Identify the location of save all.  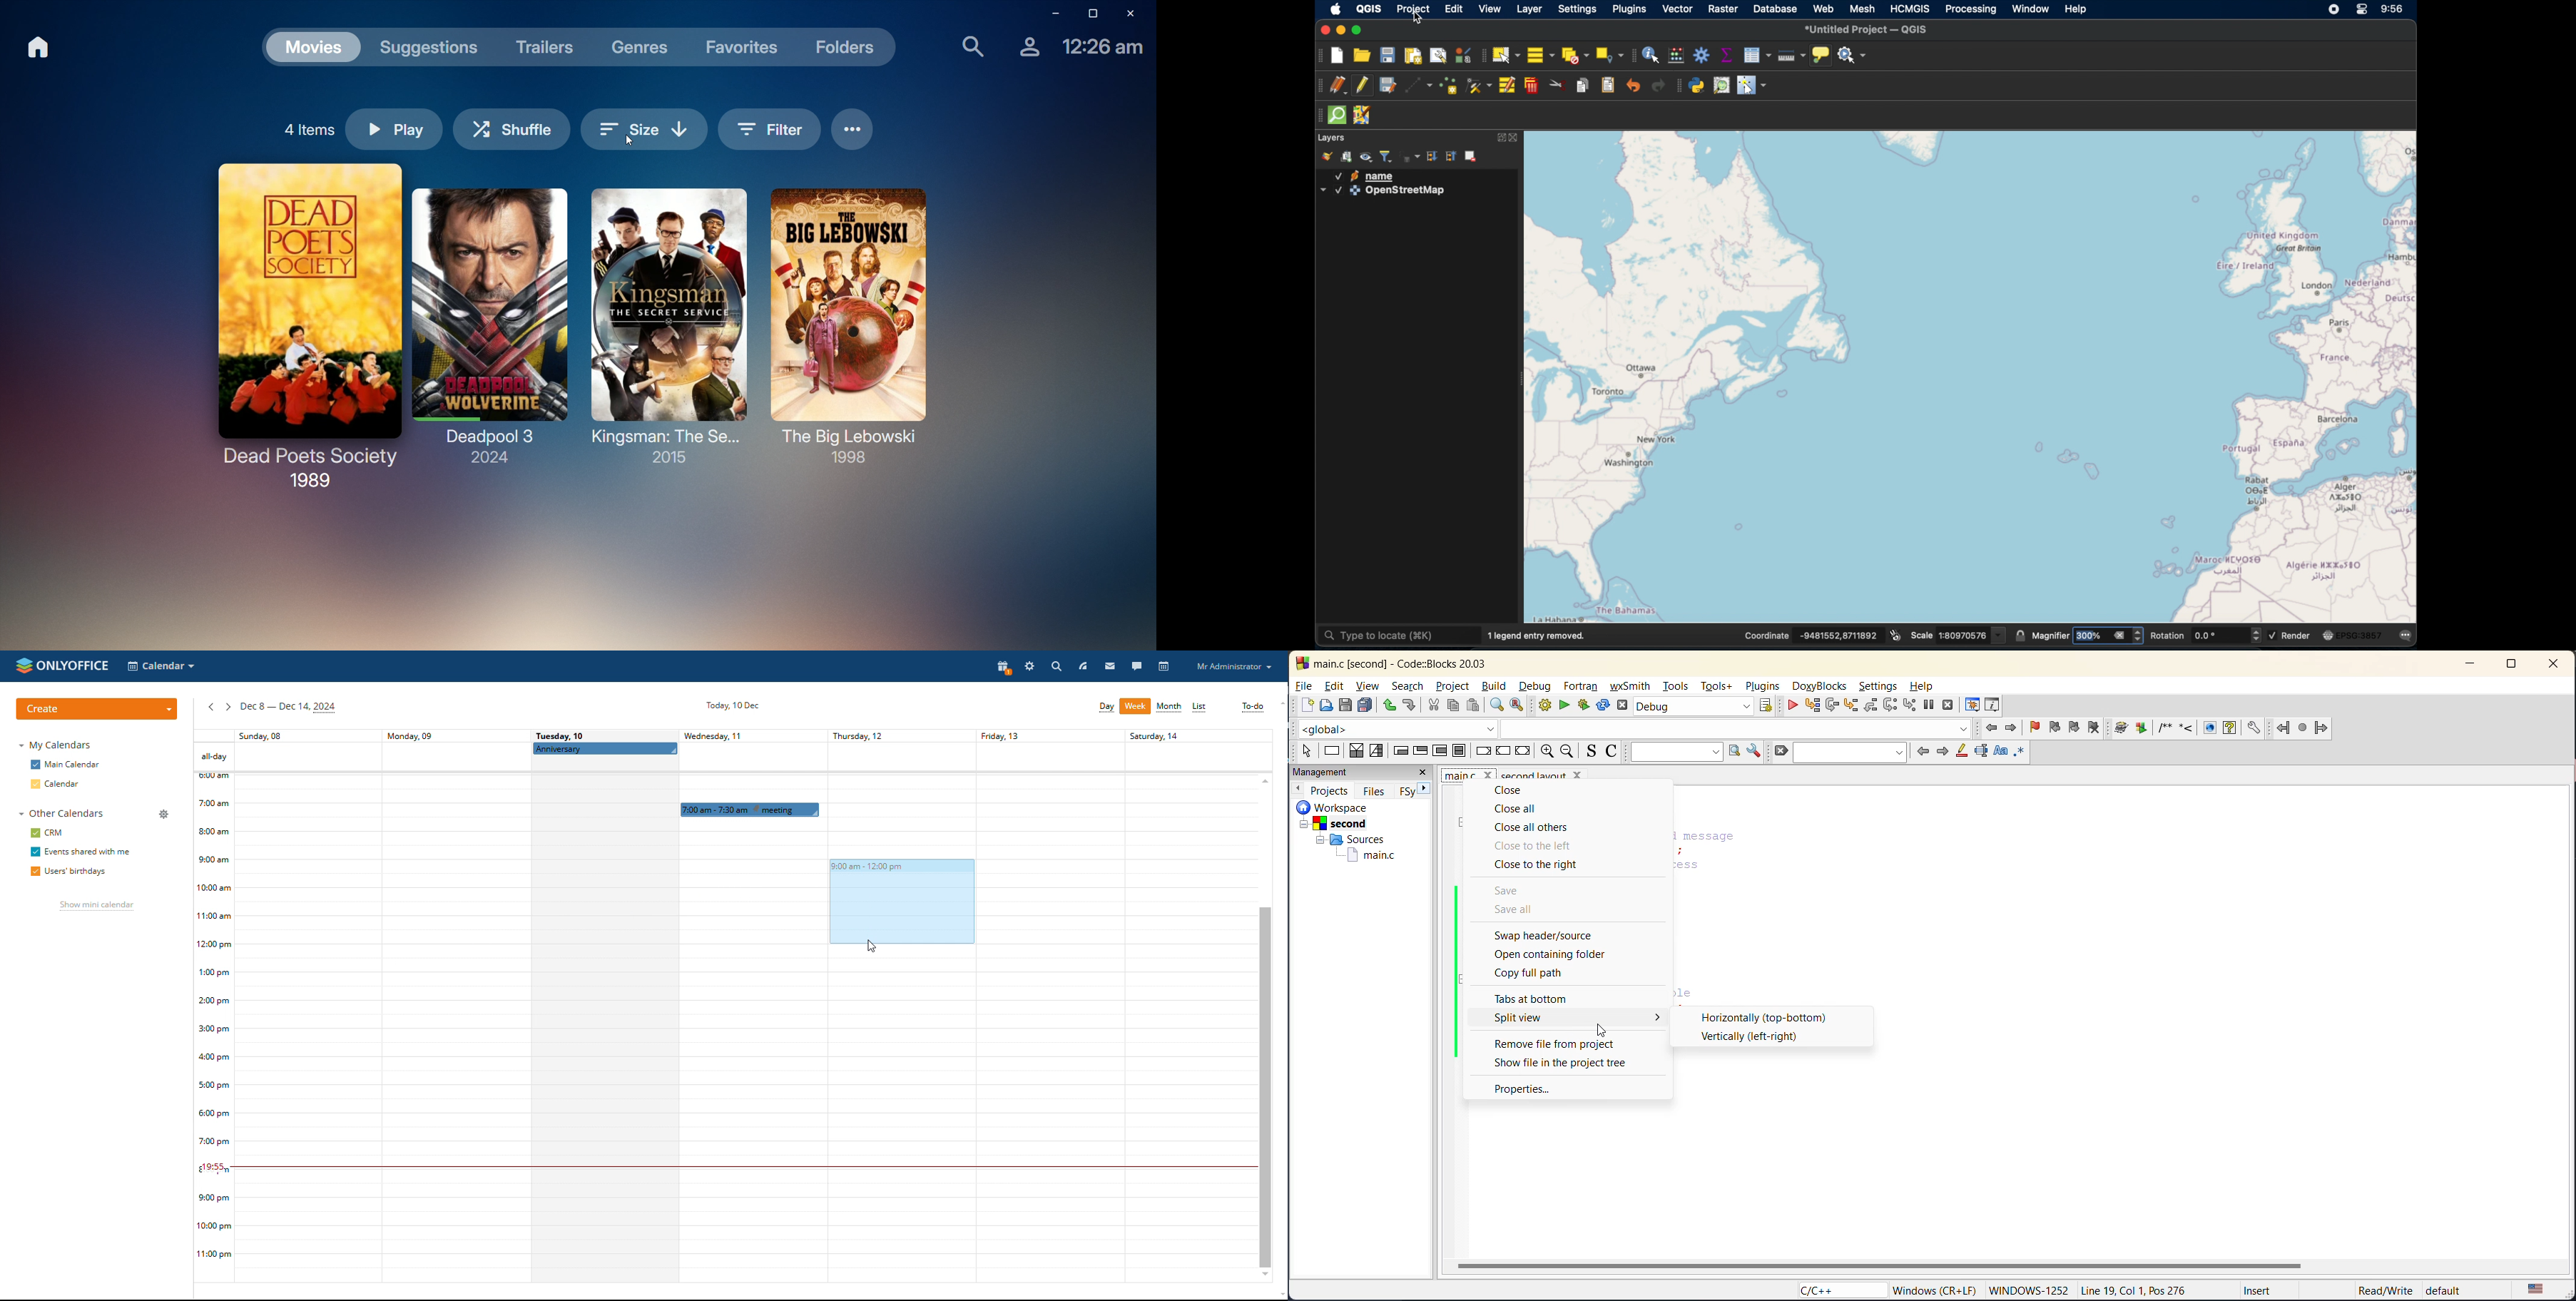
(1517, 910).